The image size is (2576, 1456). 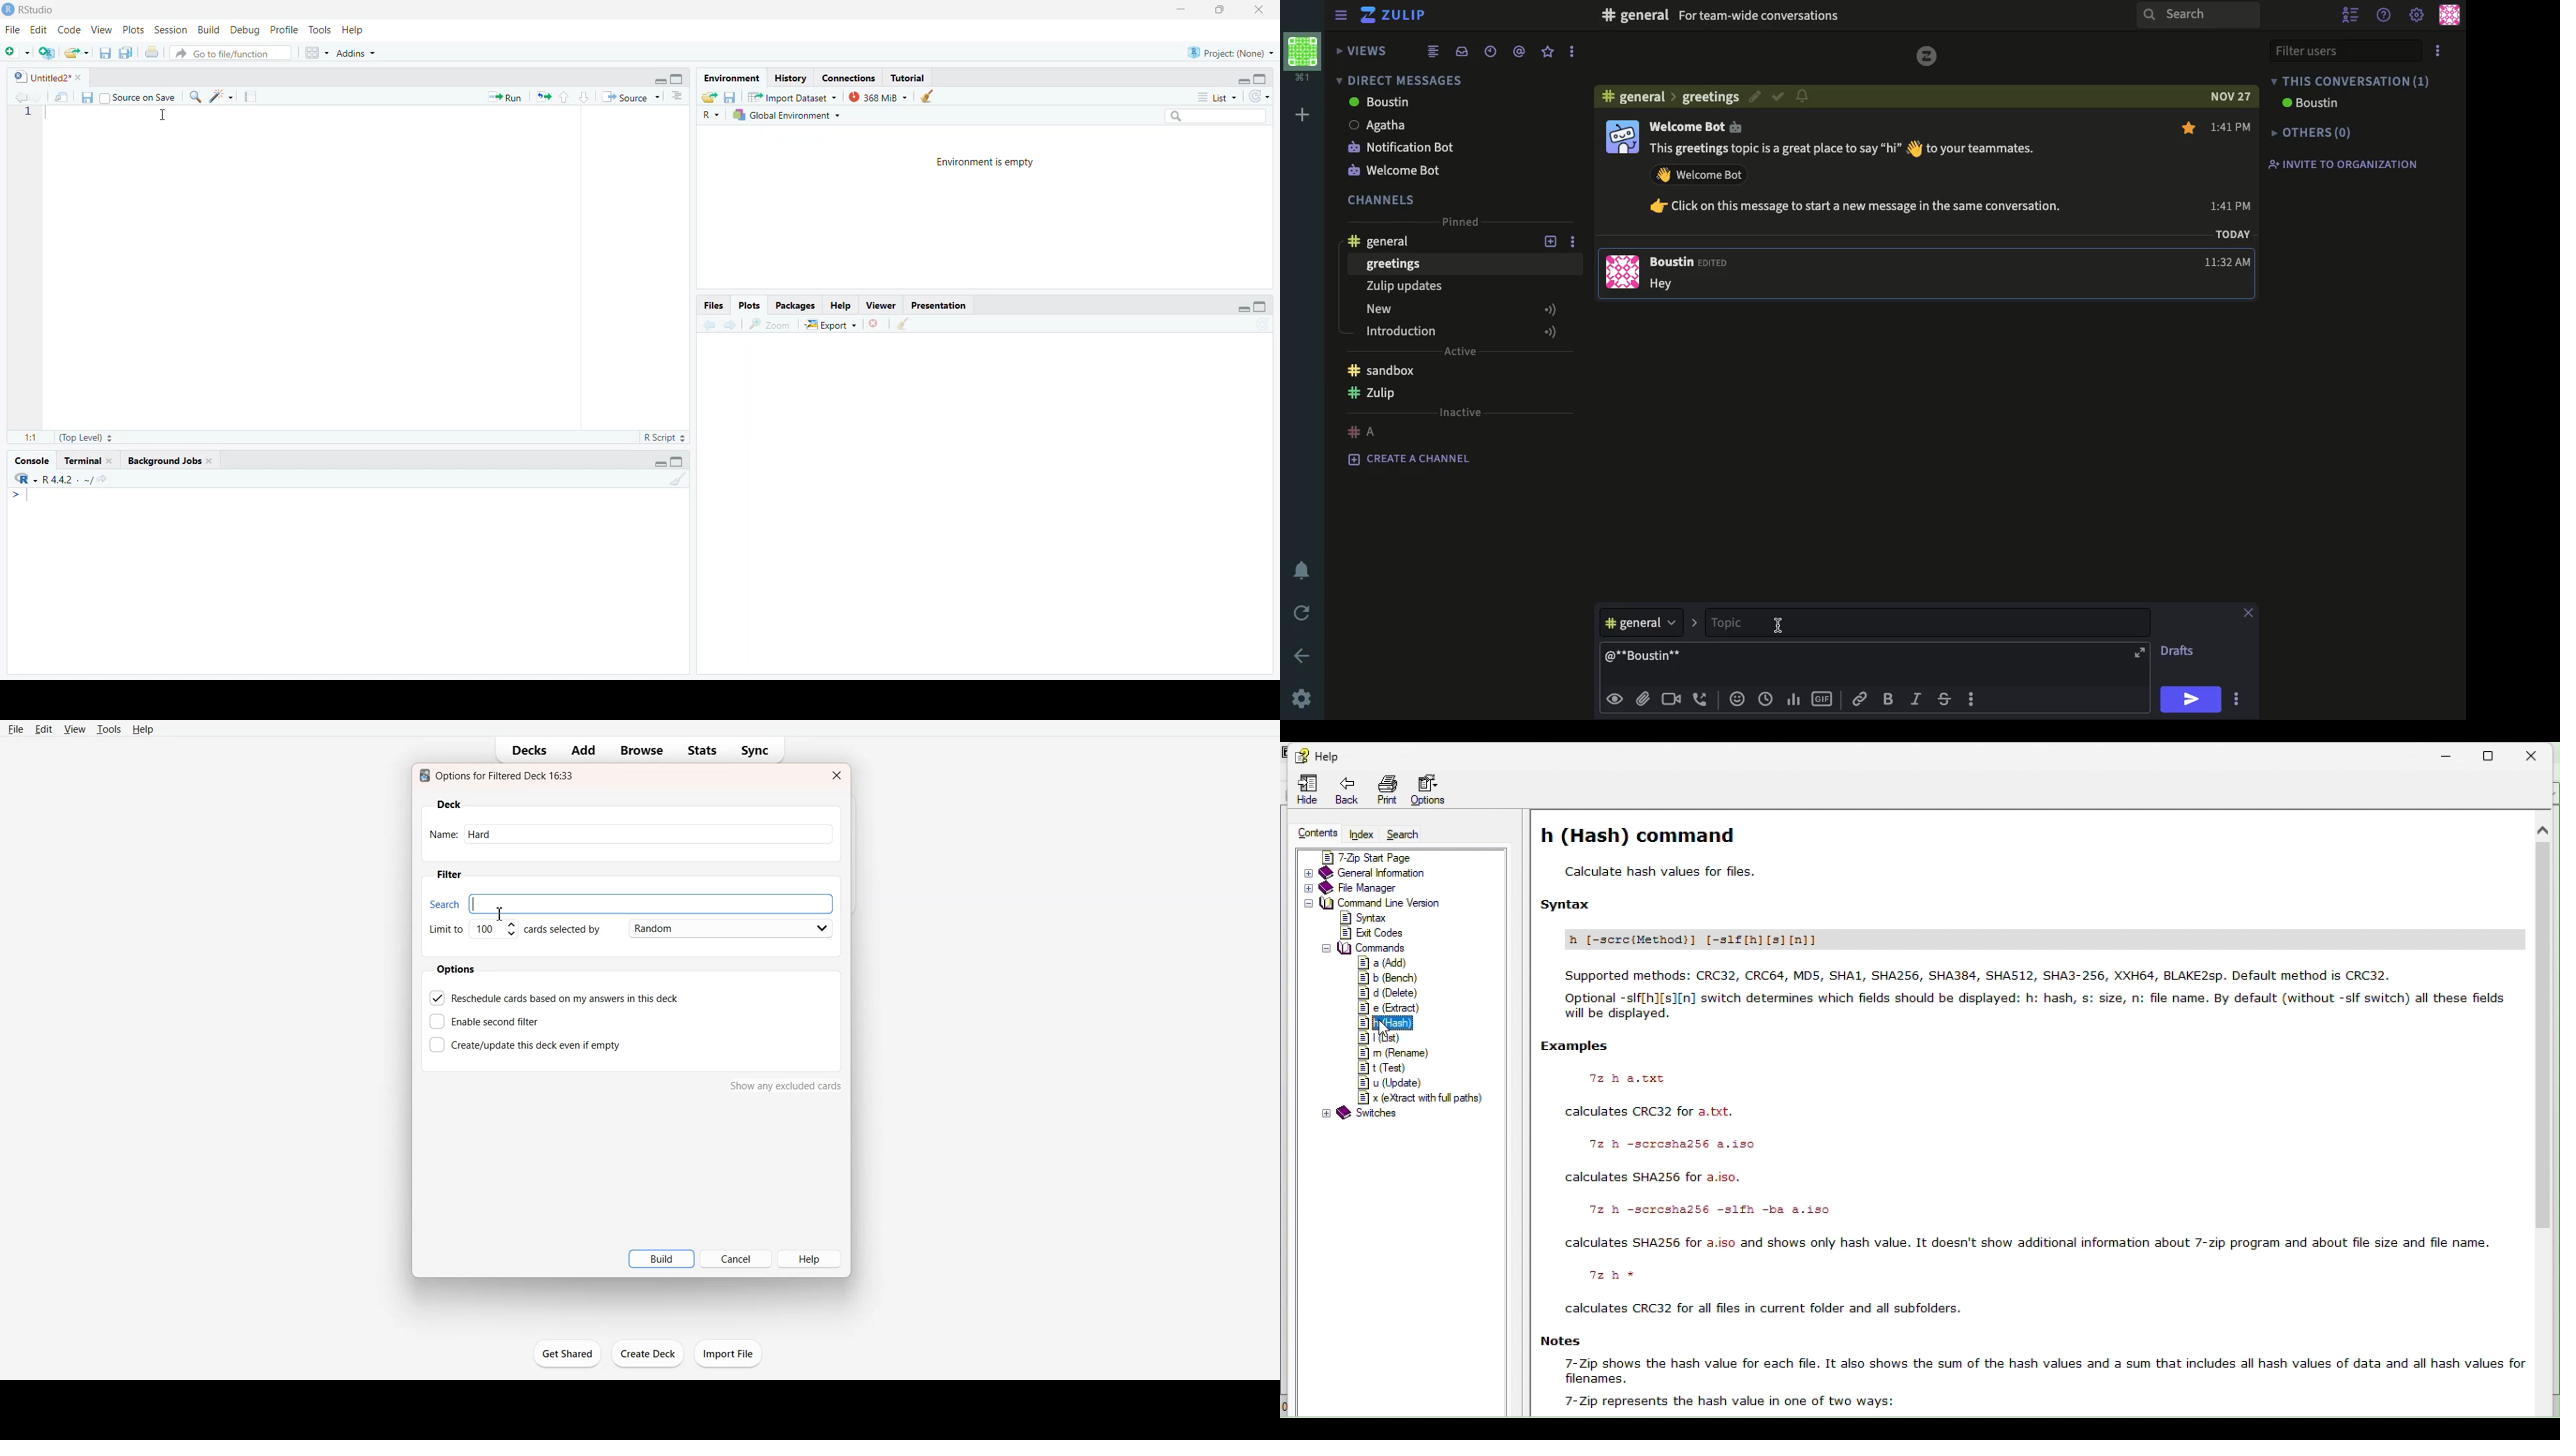 What do you see at coordinates (882, 306) in the screenshot?
I see `viewer` at bounding box center [882, 306].